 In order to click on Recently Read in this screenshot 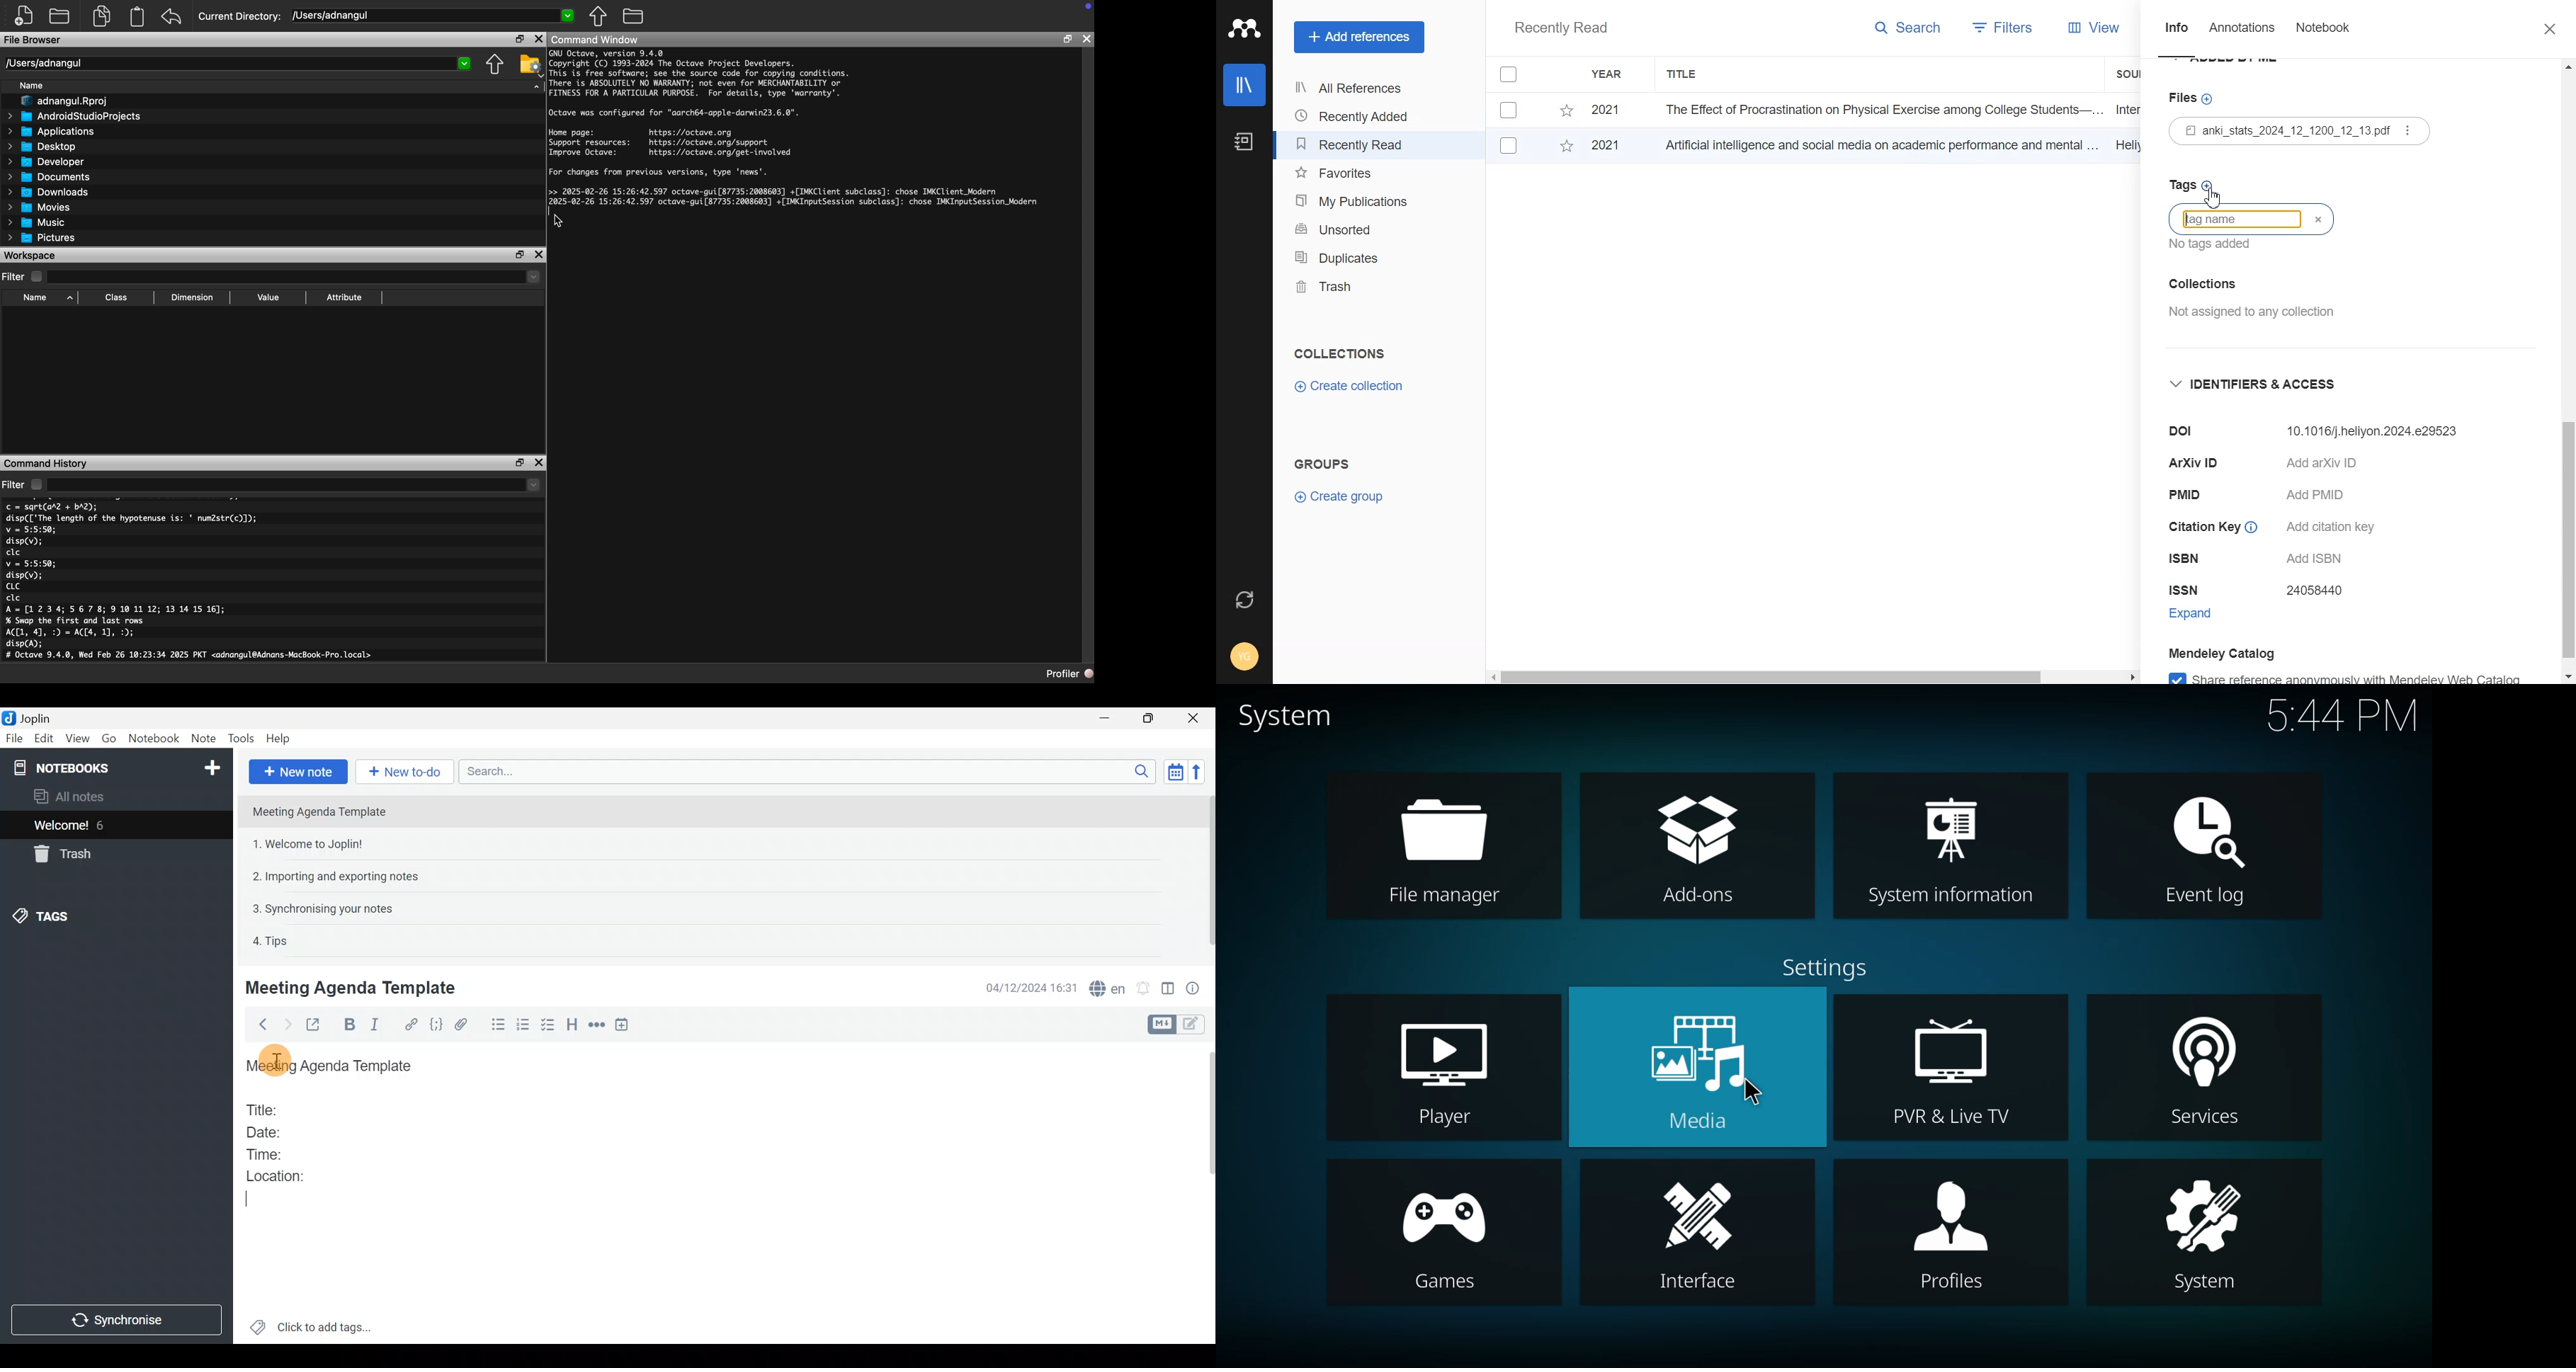, I will do `click(1354, 144)`.